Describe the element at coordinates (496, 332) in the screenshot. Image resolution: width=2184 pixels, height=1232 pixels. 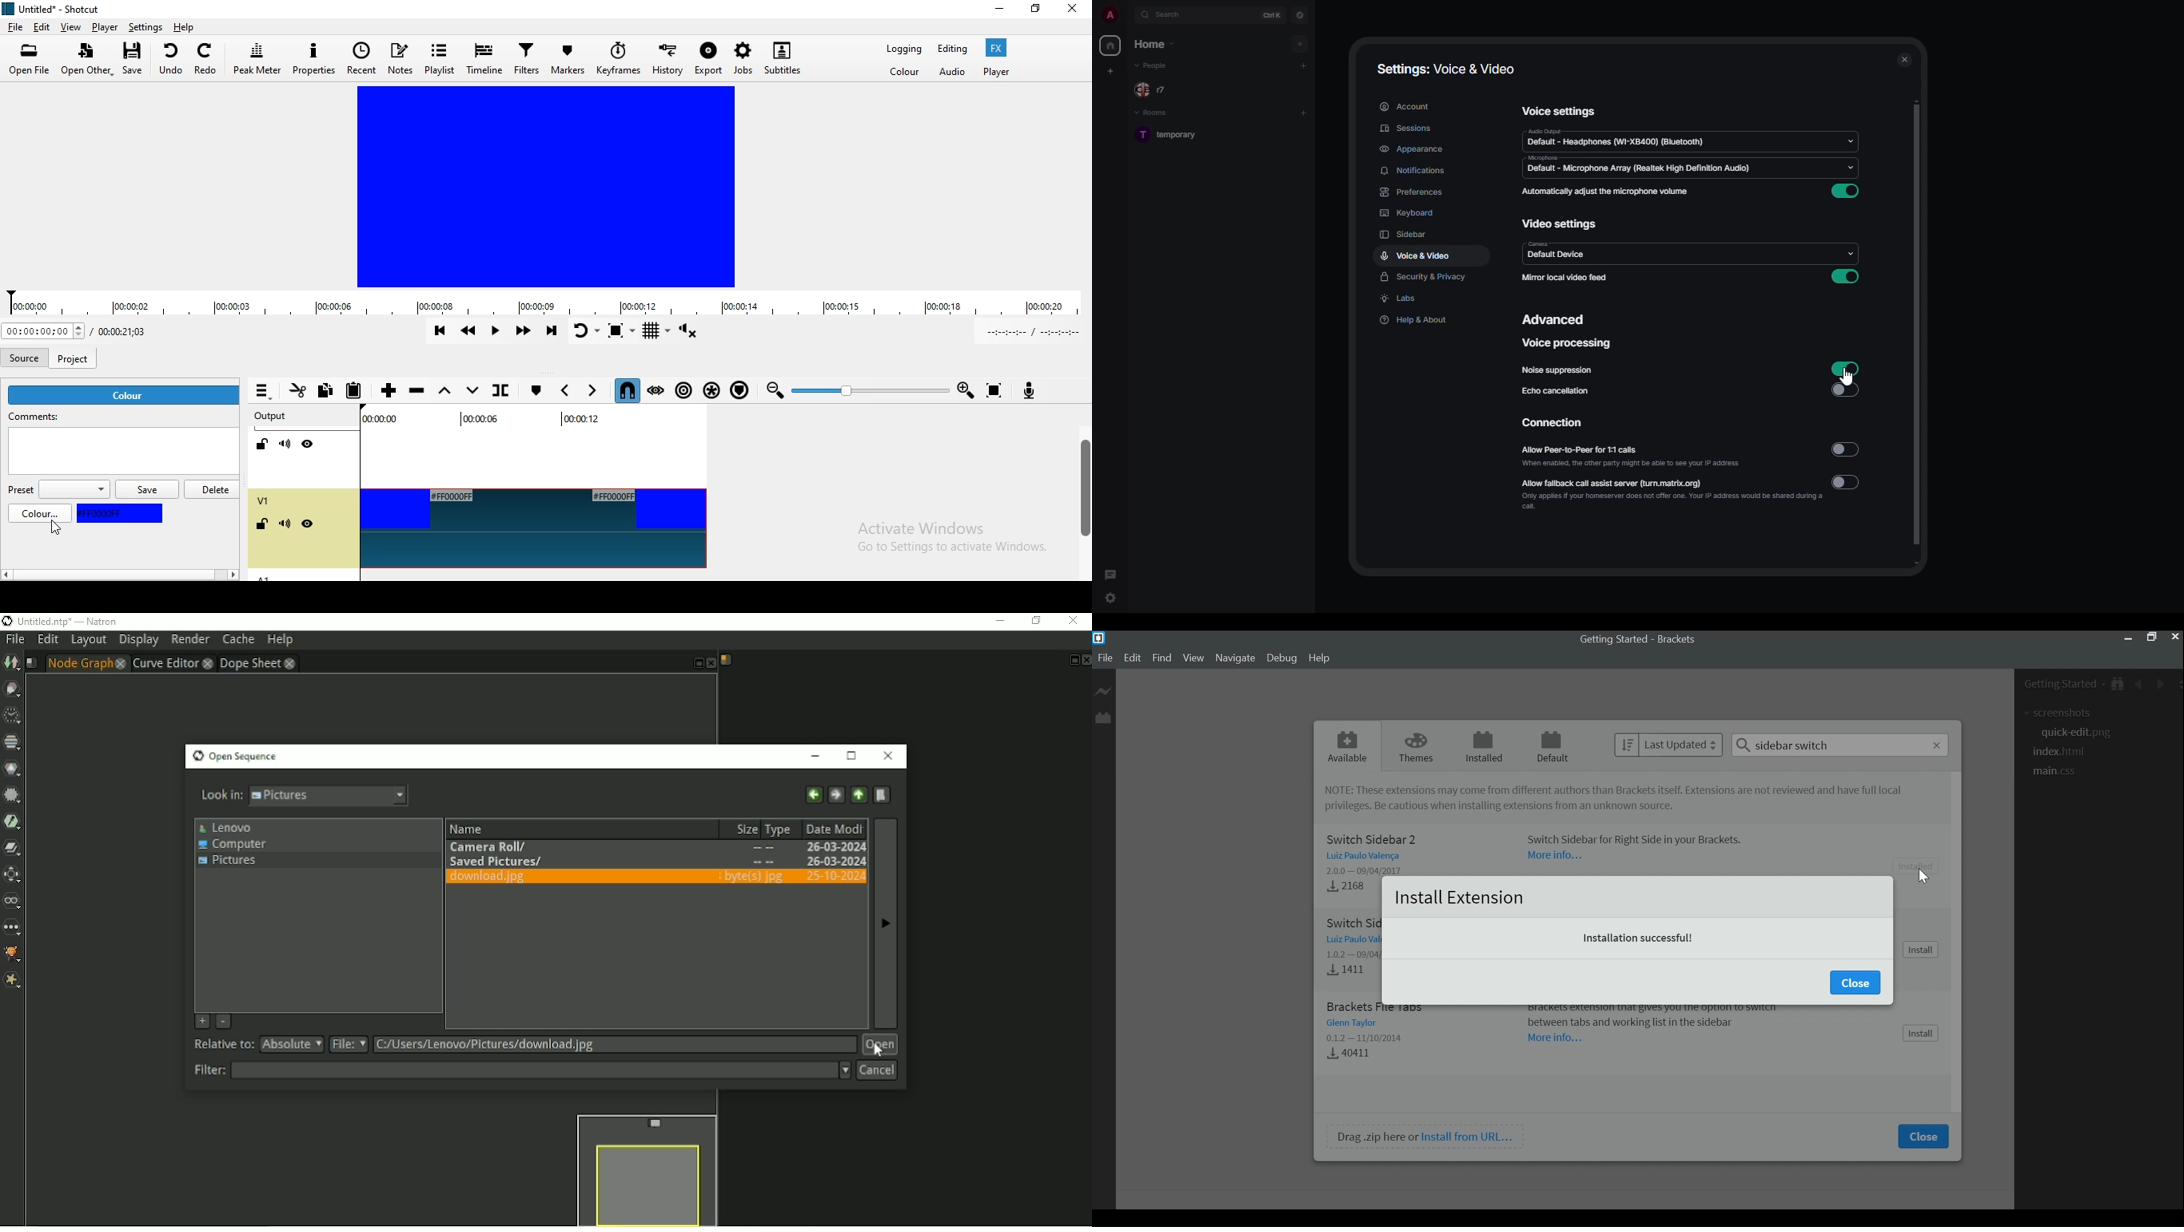
I see `Toggle play or pause` at that location.